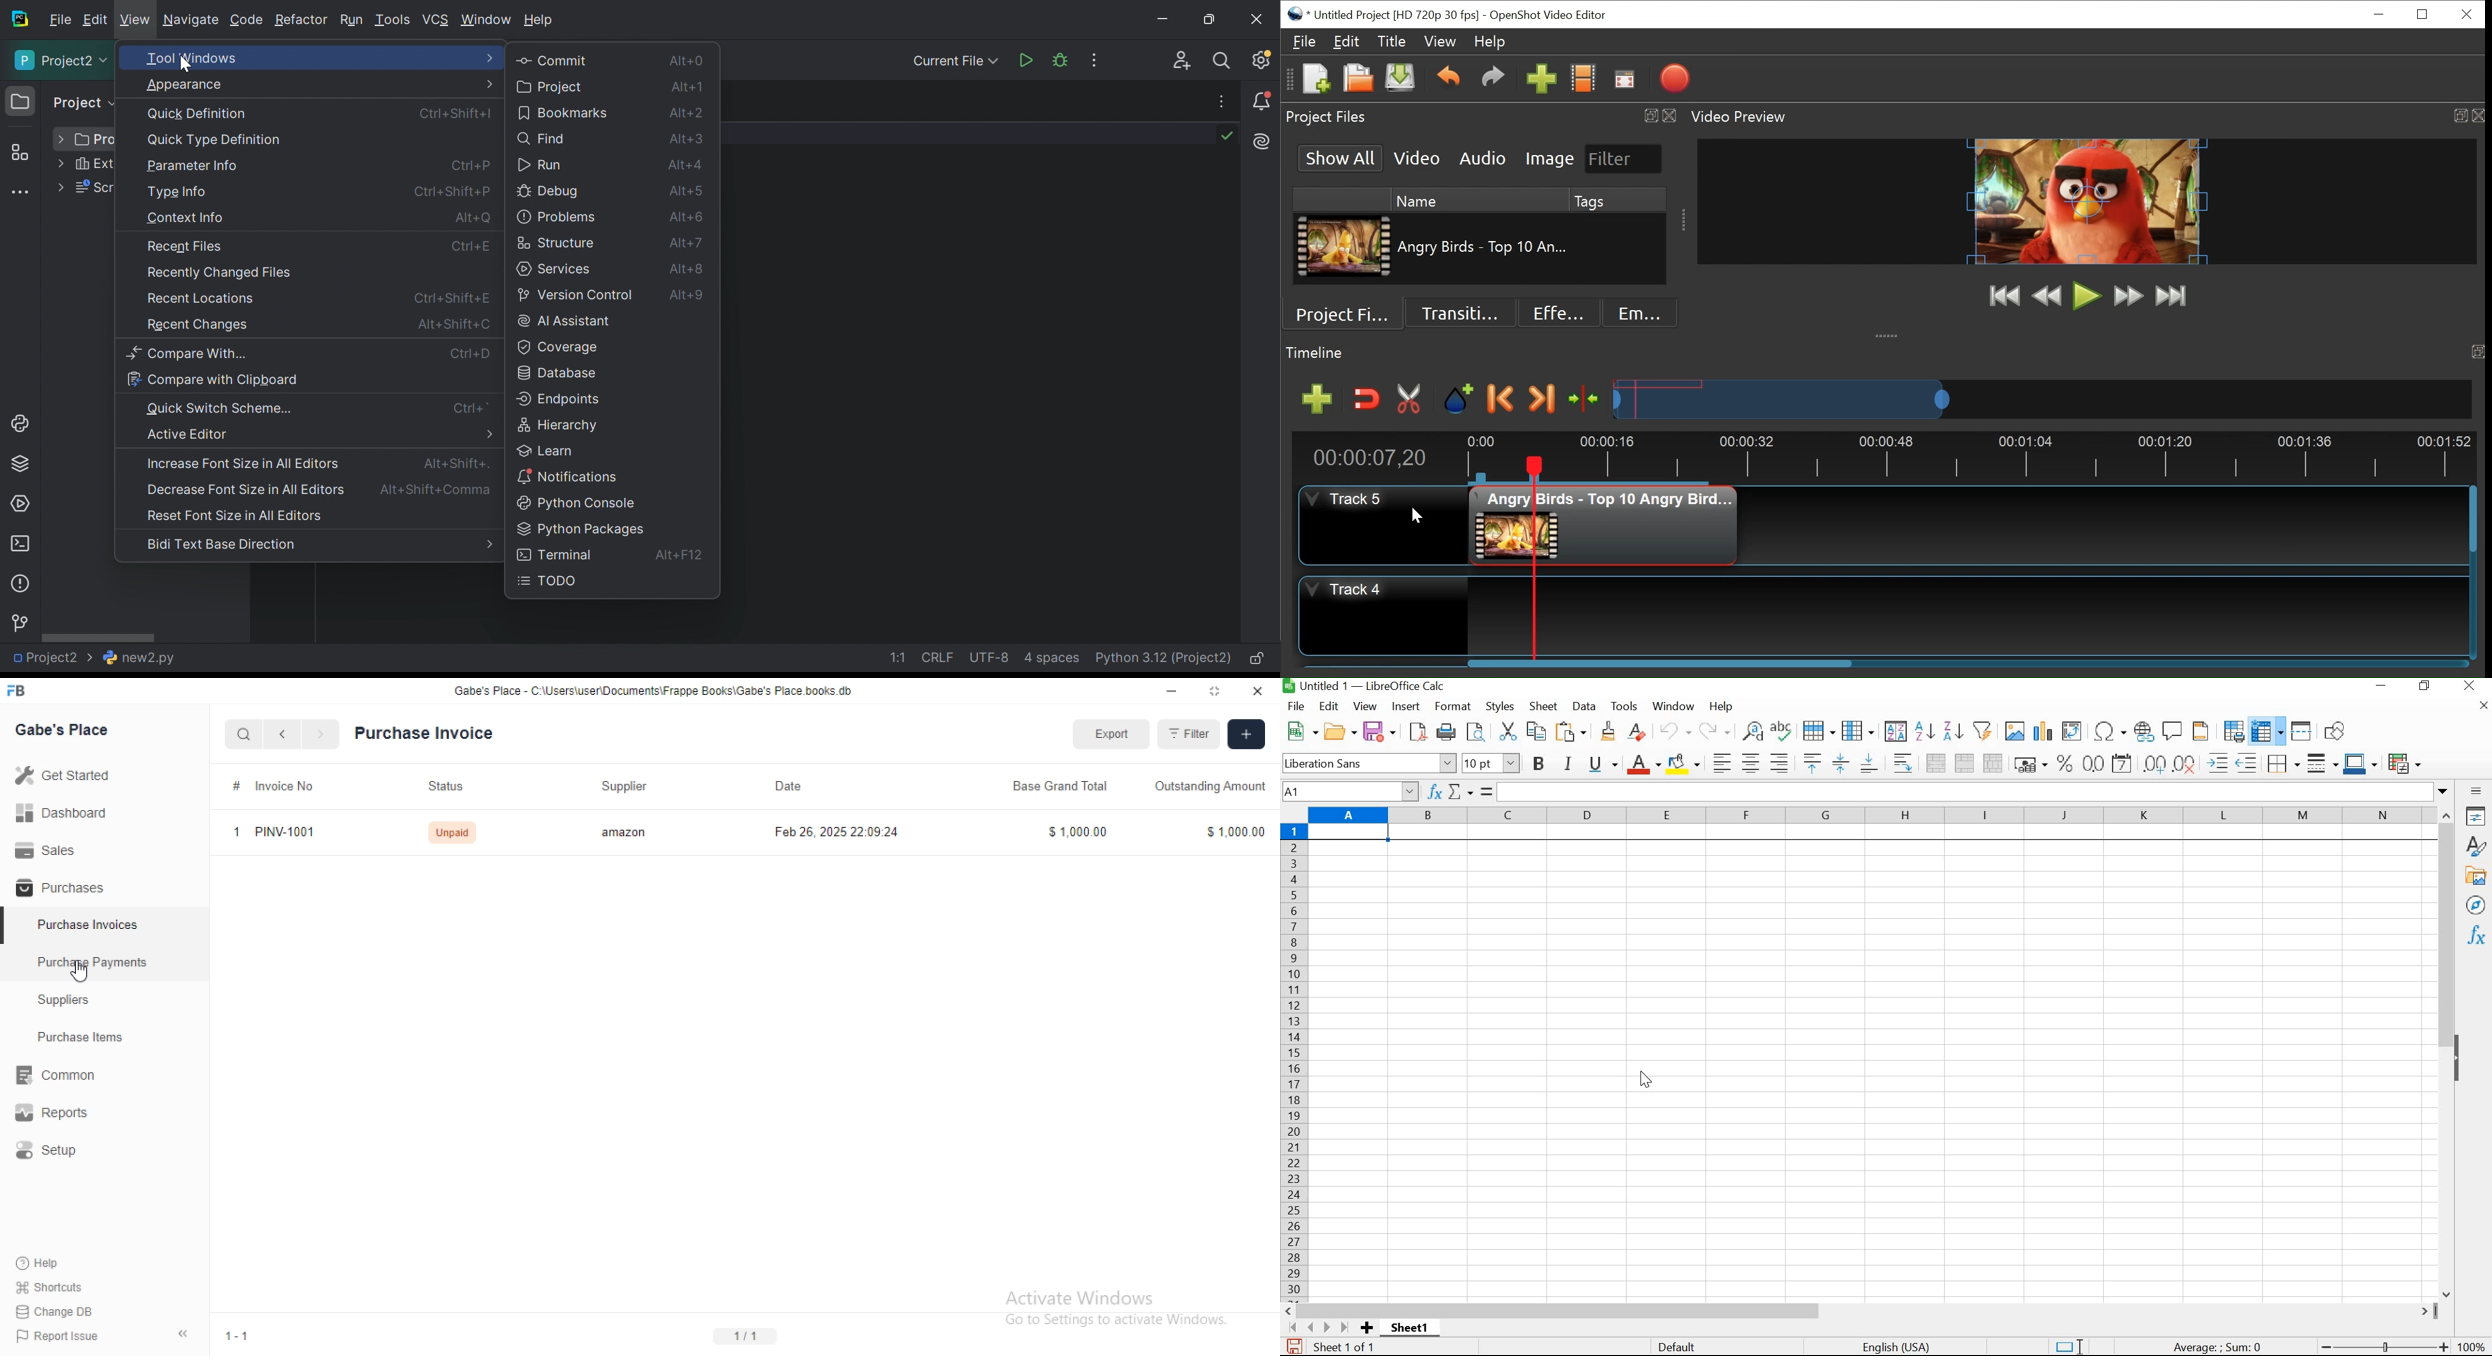 Image resolution: width=2492 pixels, height=1372 pixels. What do you see at coordinates (2481, 709) in the screenshot?
I see `CLOSE` at bounding box center [2481, 709].